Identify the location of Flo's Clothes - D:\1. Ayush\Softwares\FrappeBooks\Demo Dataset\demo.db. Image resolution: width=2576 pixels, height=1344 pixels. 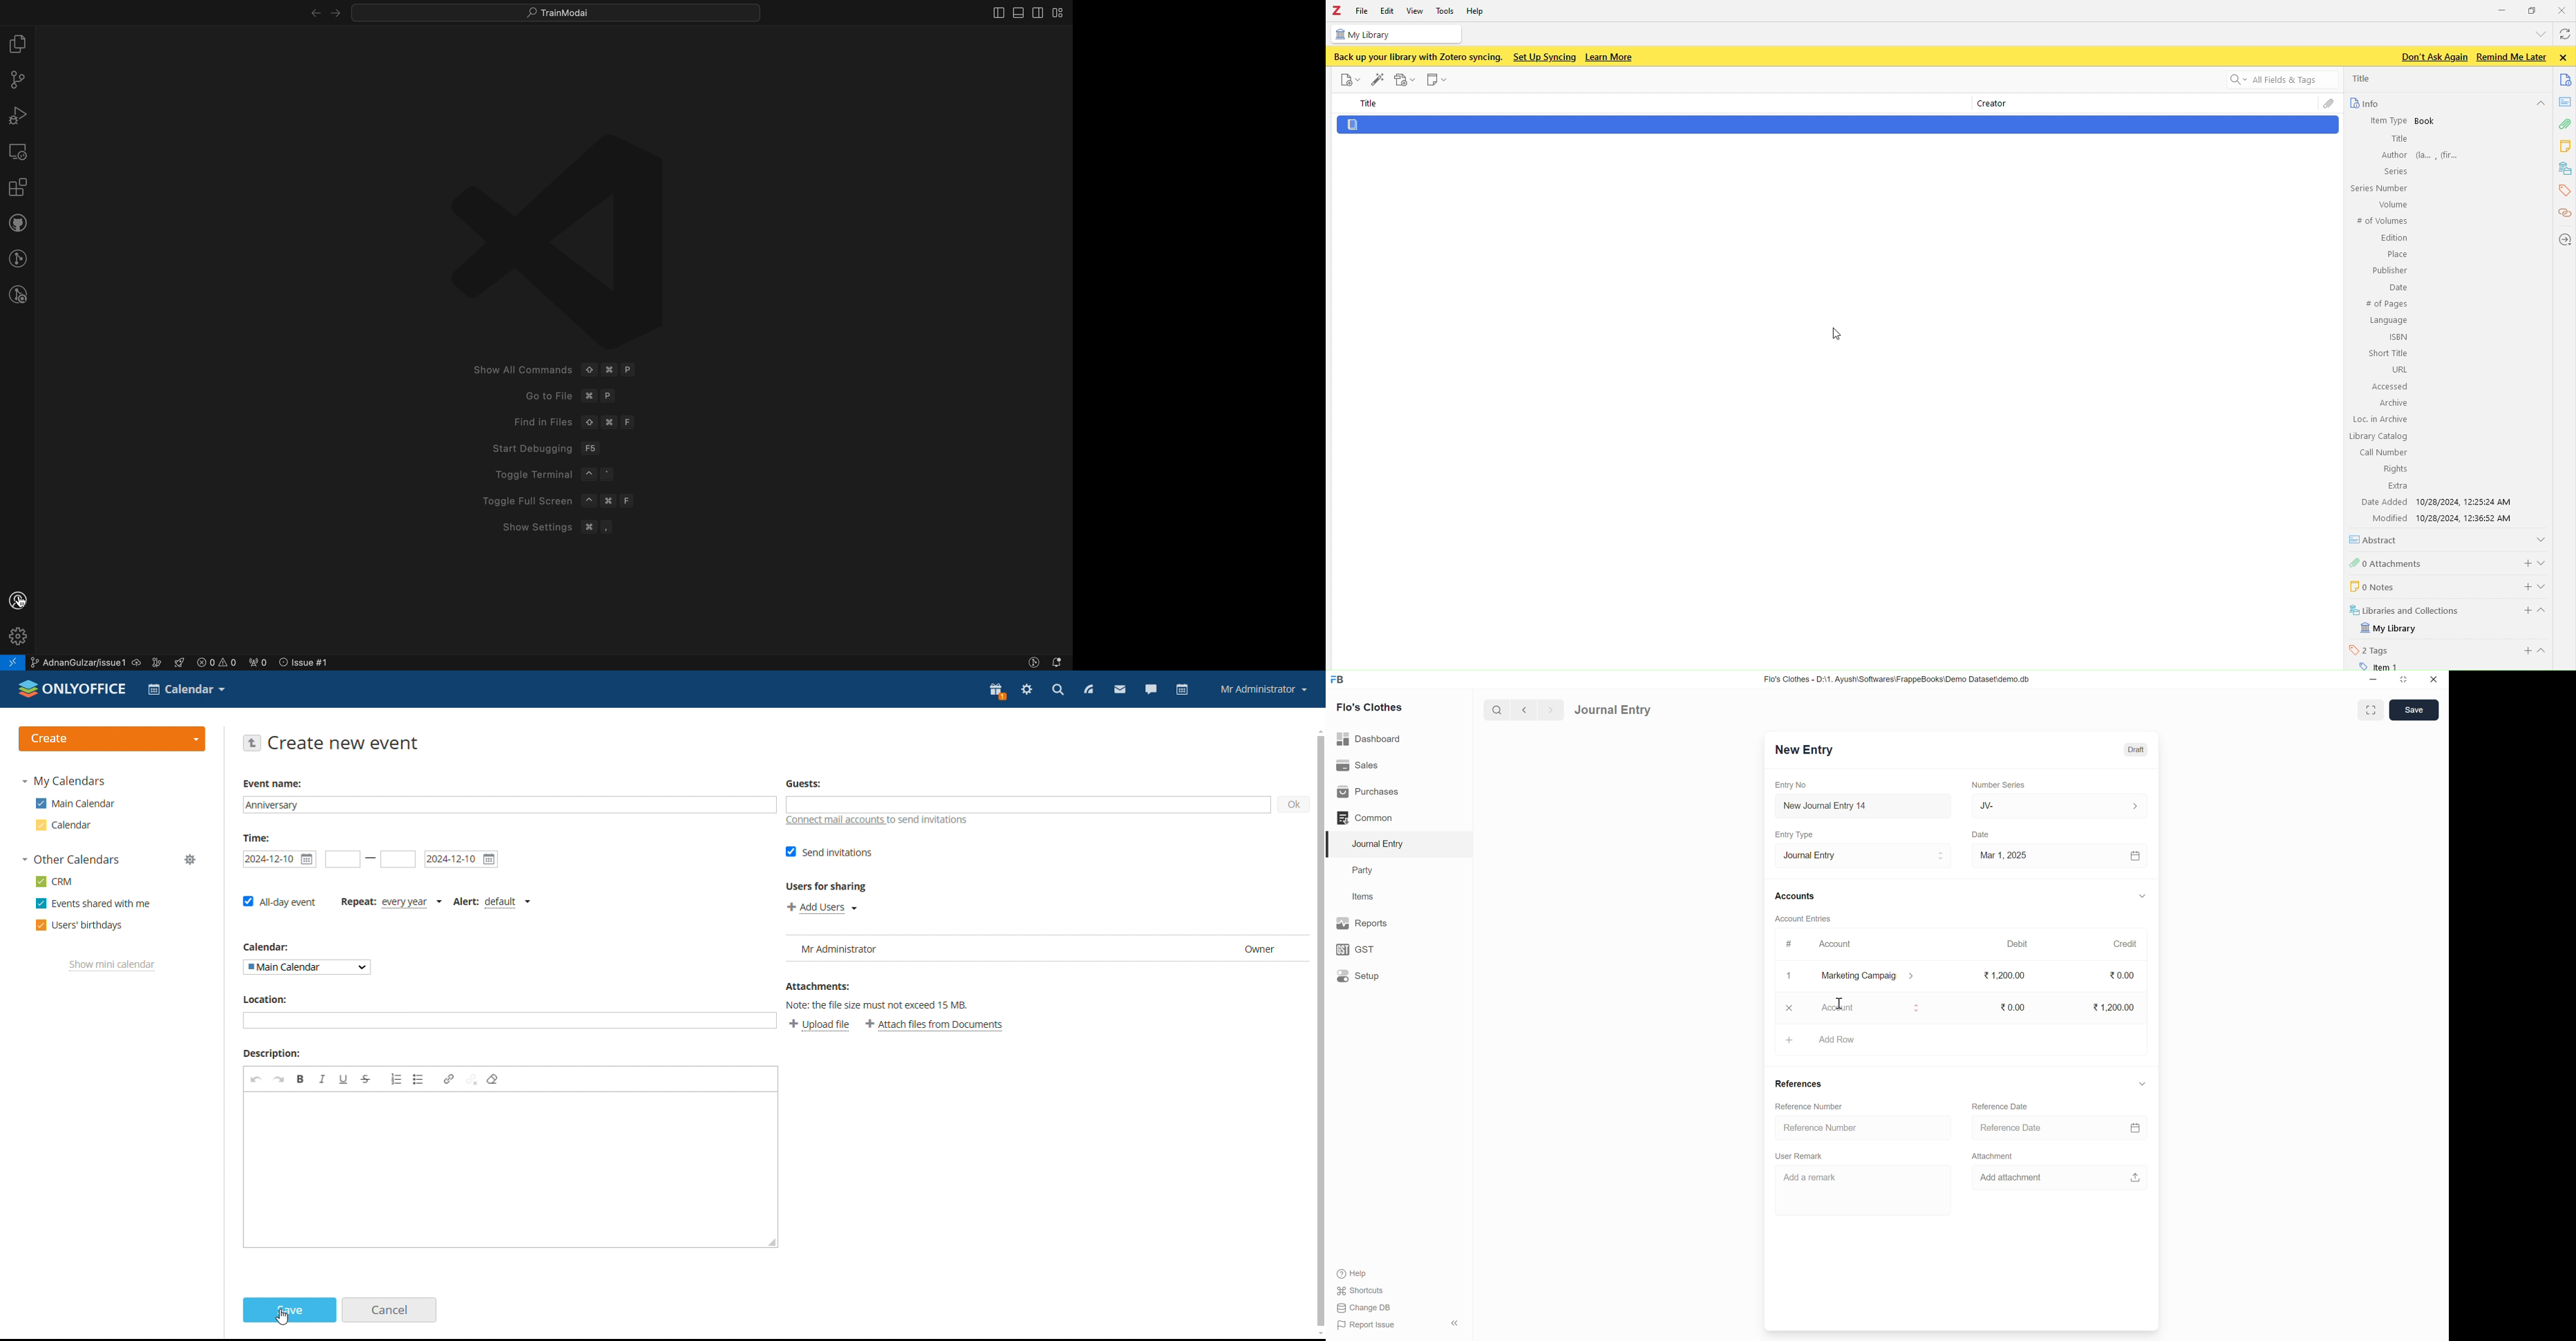
(1900, 679).